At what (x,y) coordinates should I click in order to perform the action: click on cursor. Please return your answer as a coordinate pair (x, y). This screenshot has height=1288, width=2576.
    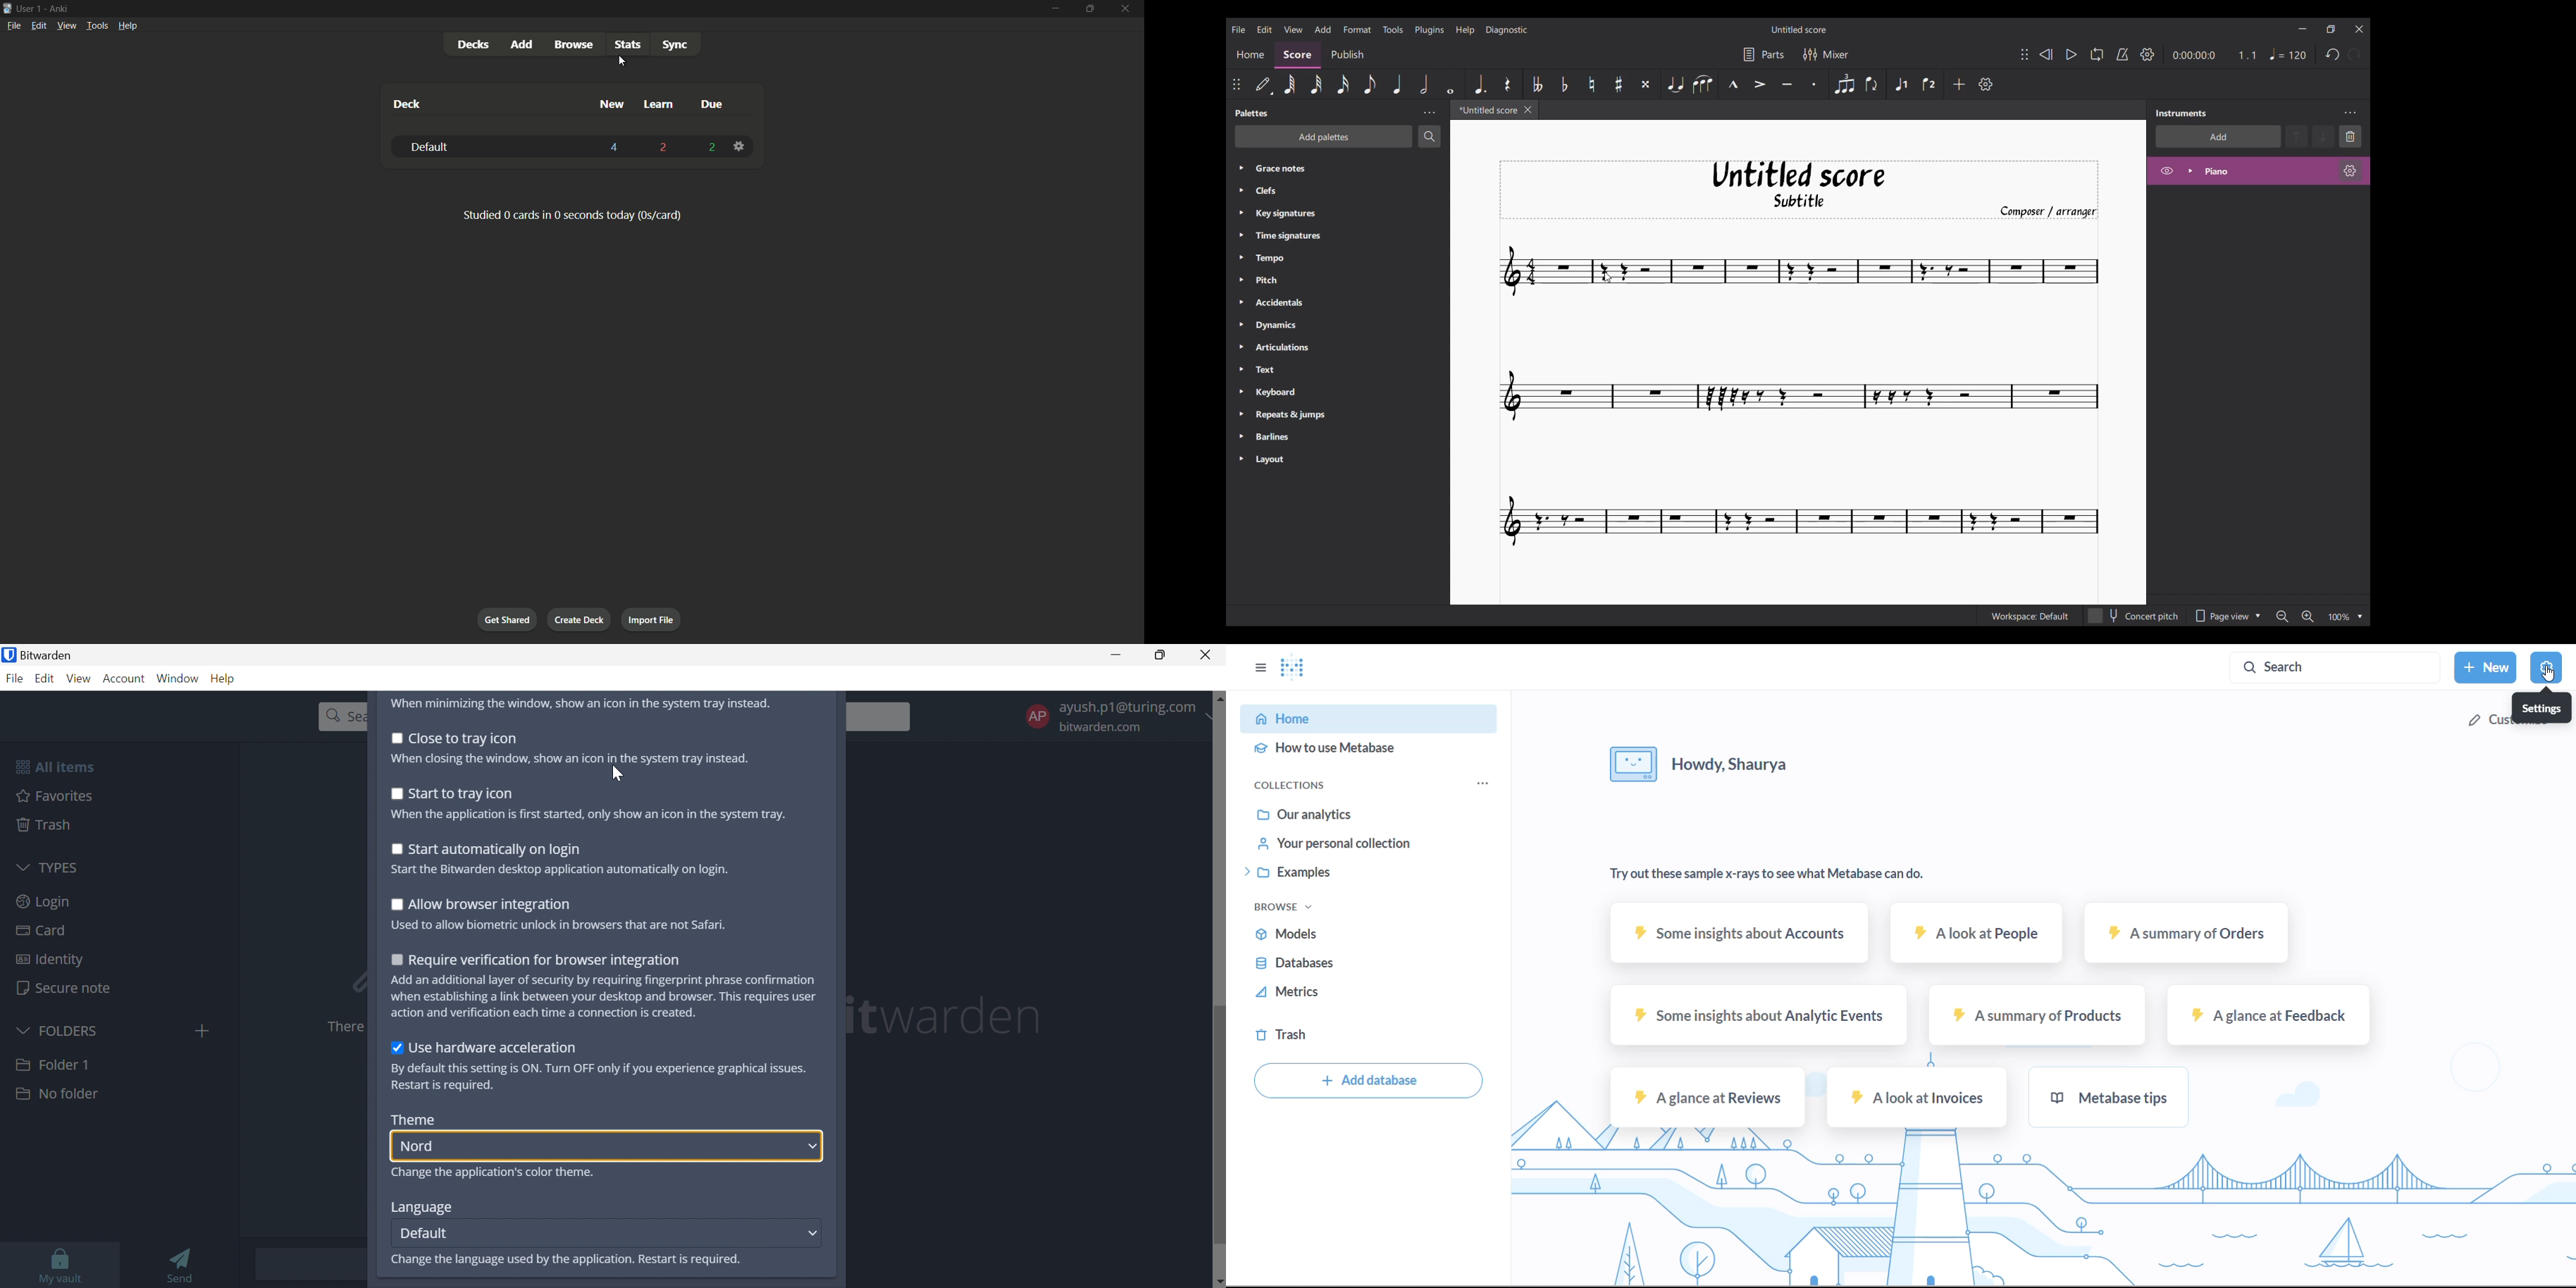
    Looking at the image, I should click on (2551, 671).